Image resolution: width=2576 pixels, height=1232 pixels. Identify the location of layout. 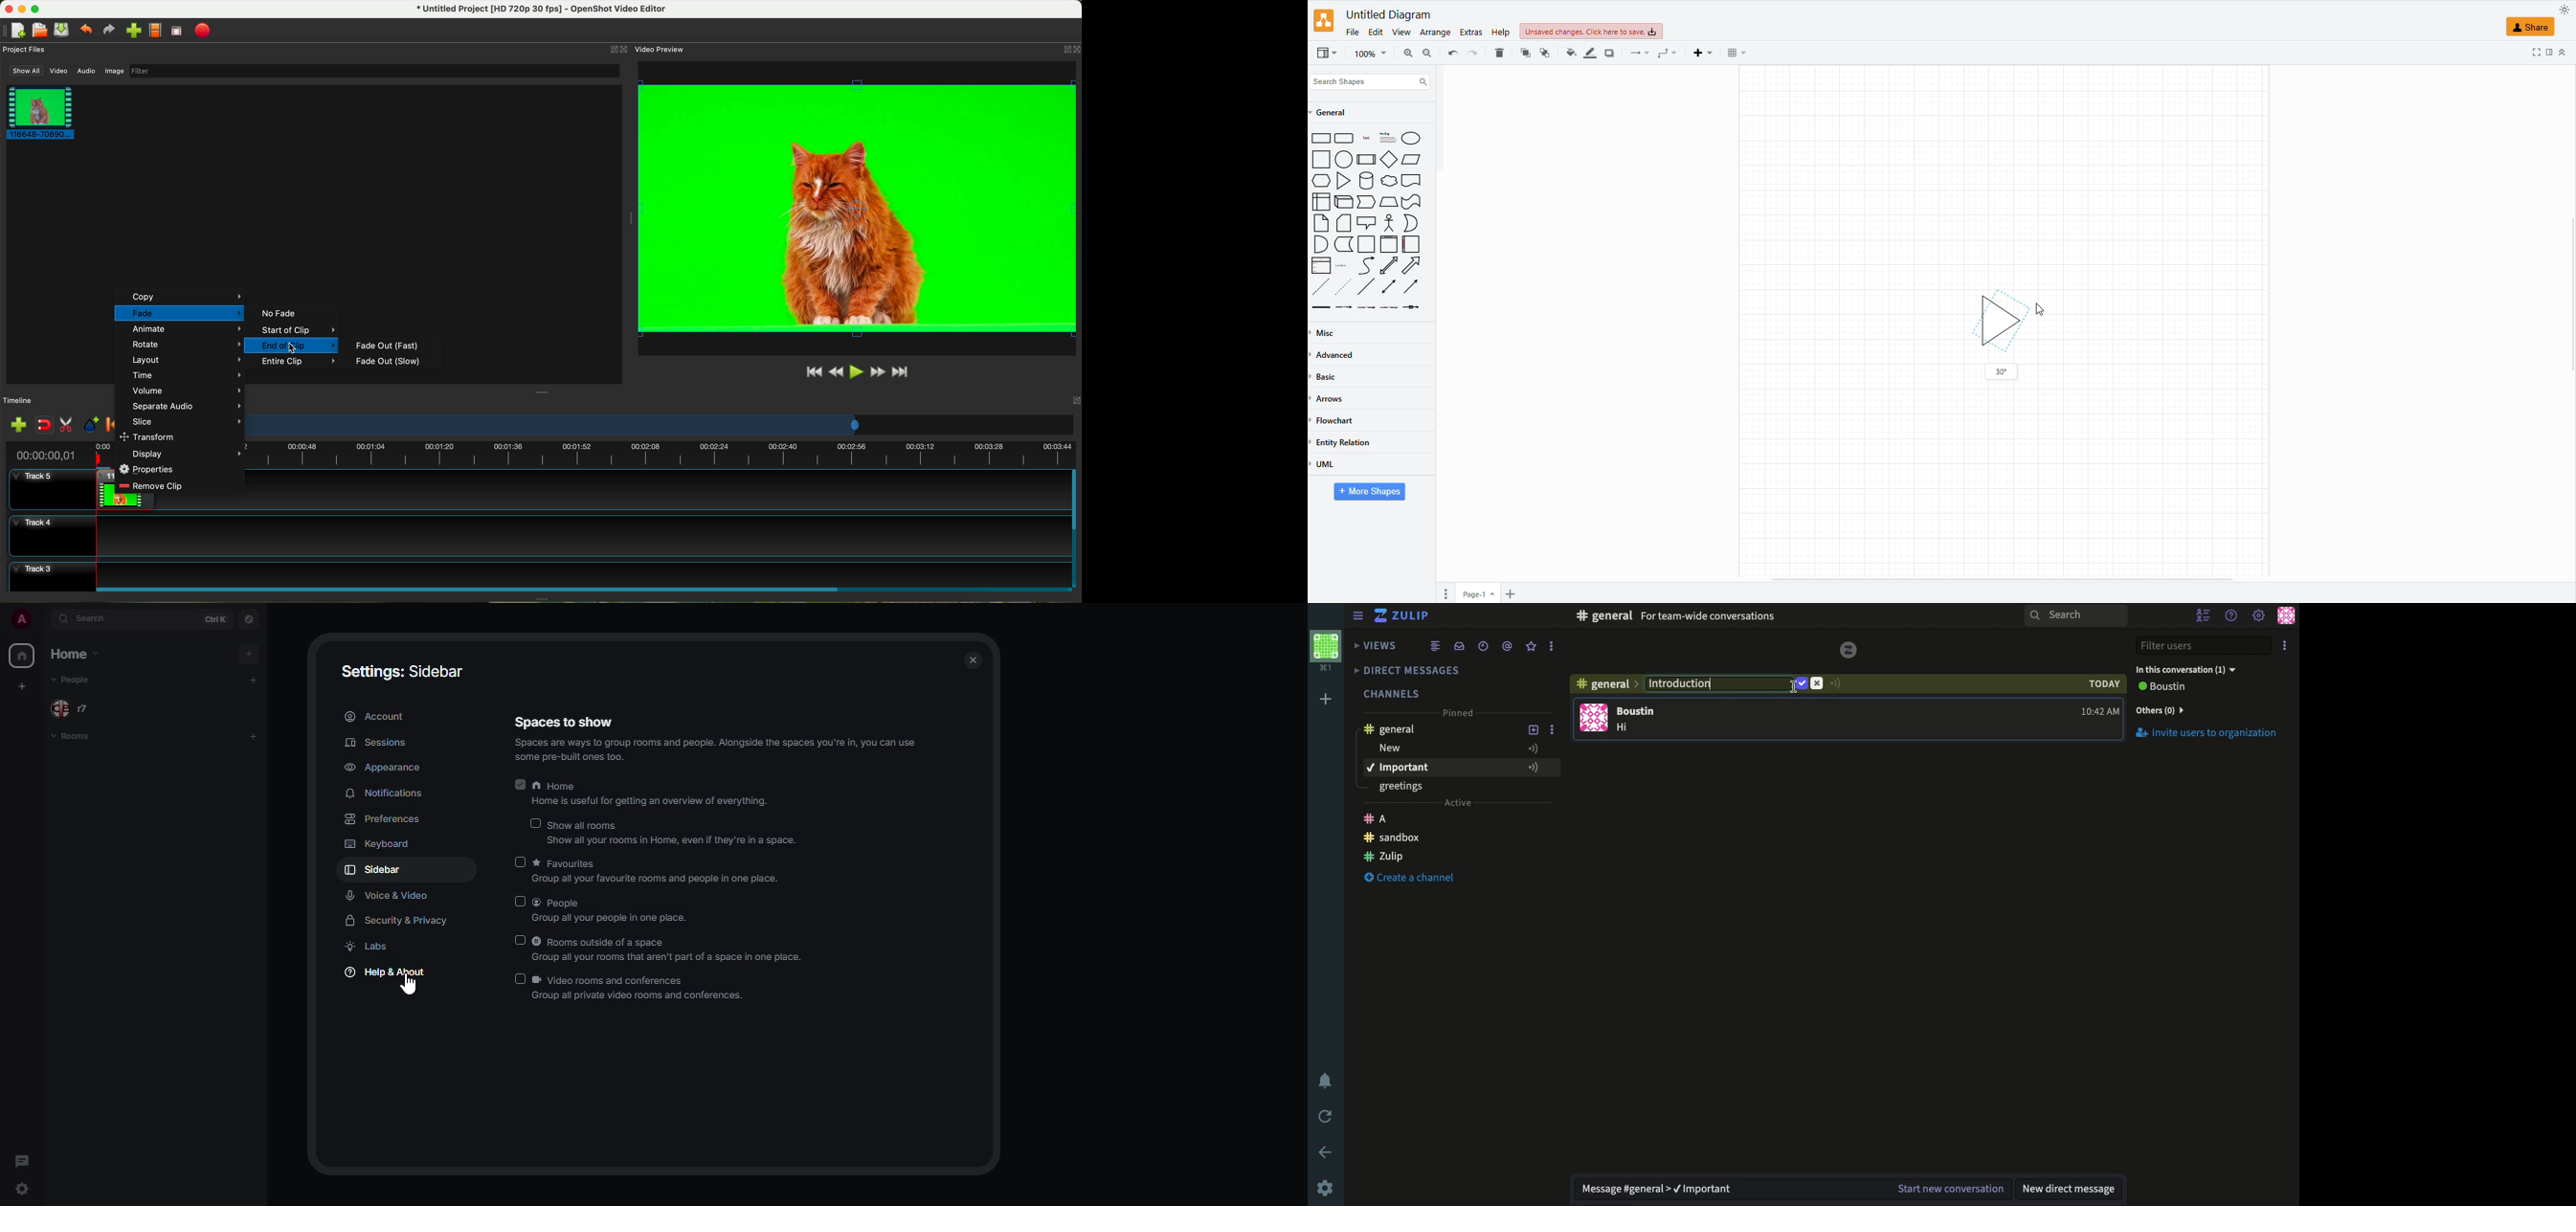
(185, 359).